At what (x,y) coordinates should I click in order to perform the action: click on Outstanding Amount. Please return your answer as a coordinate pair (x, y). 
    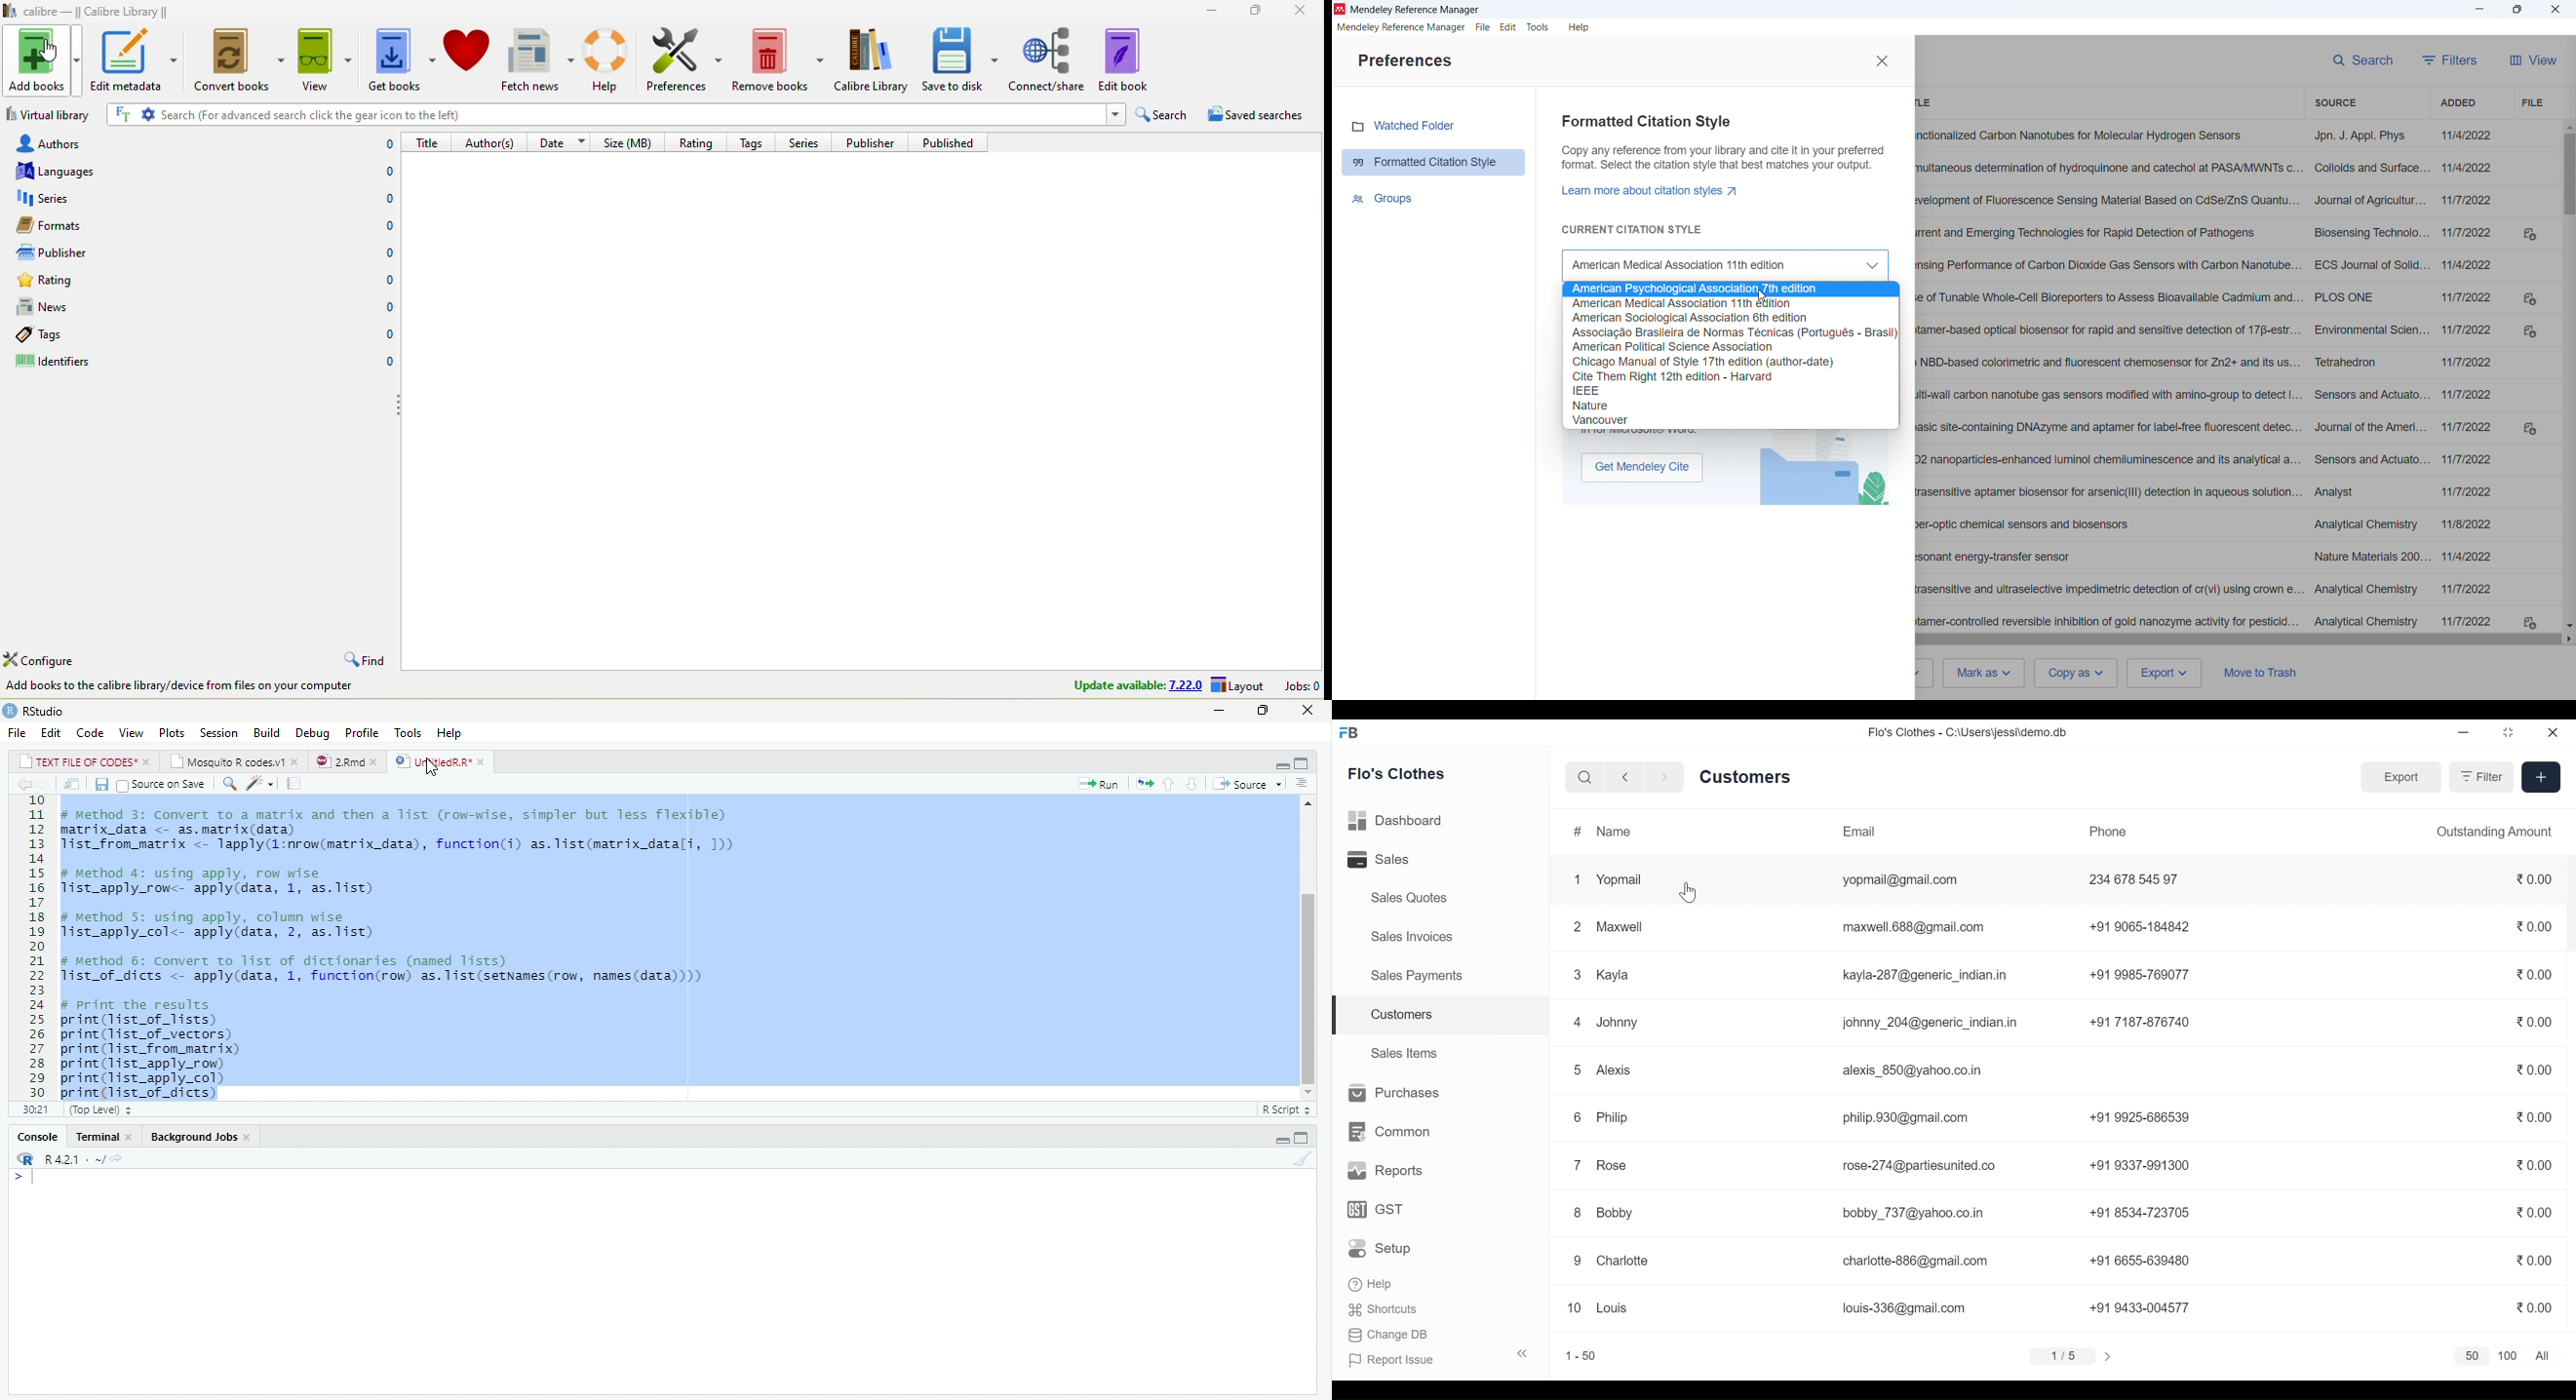
    Looking at the image, I should click on (2495, 832).